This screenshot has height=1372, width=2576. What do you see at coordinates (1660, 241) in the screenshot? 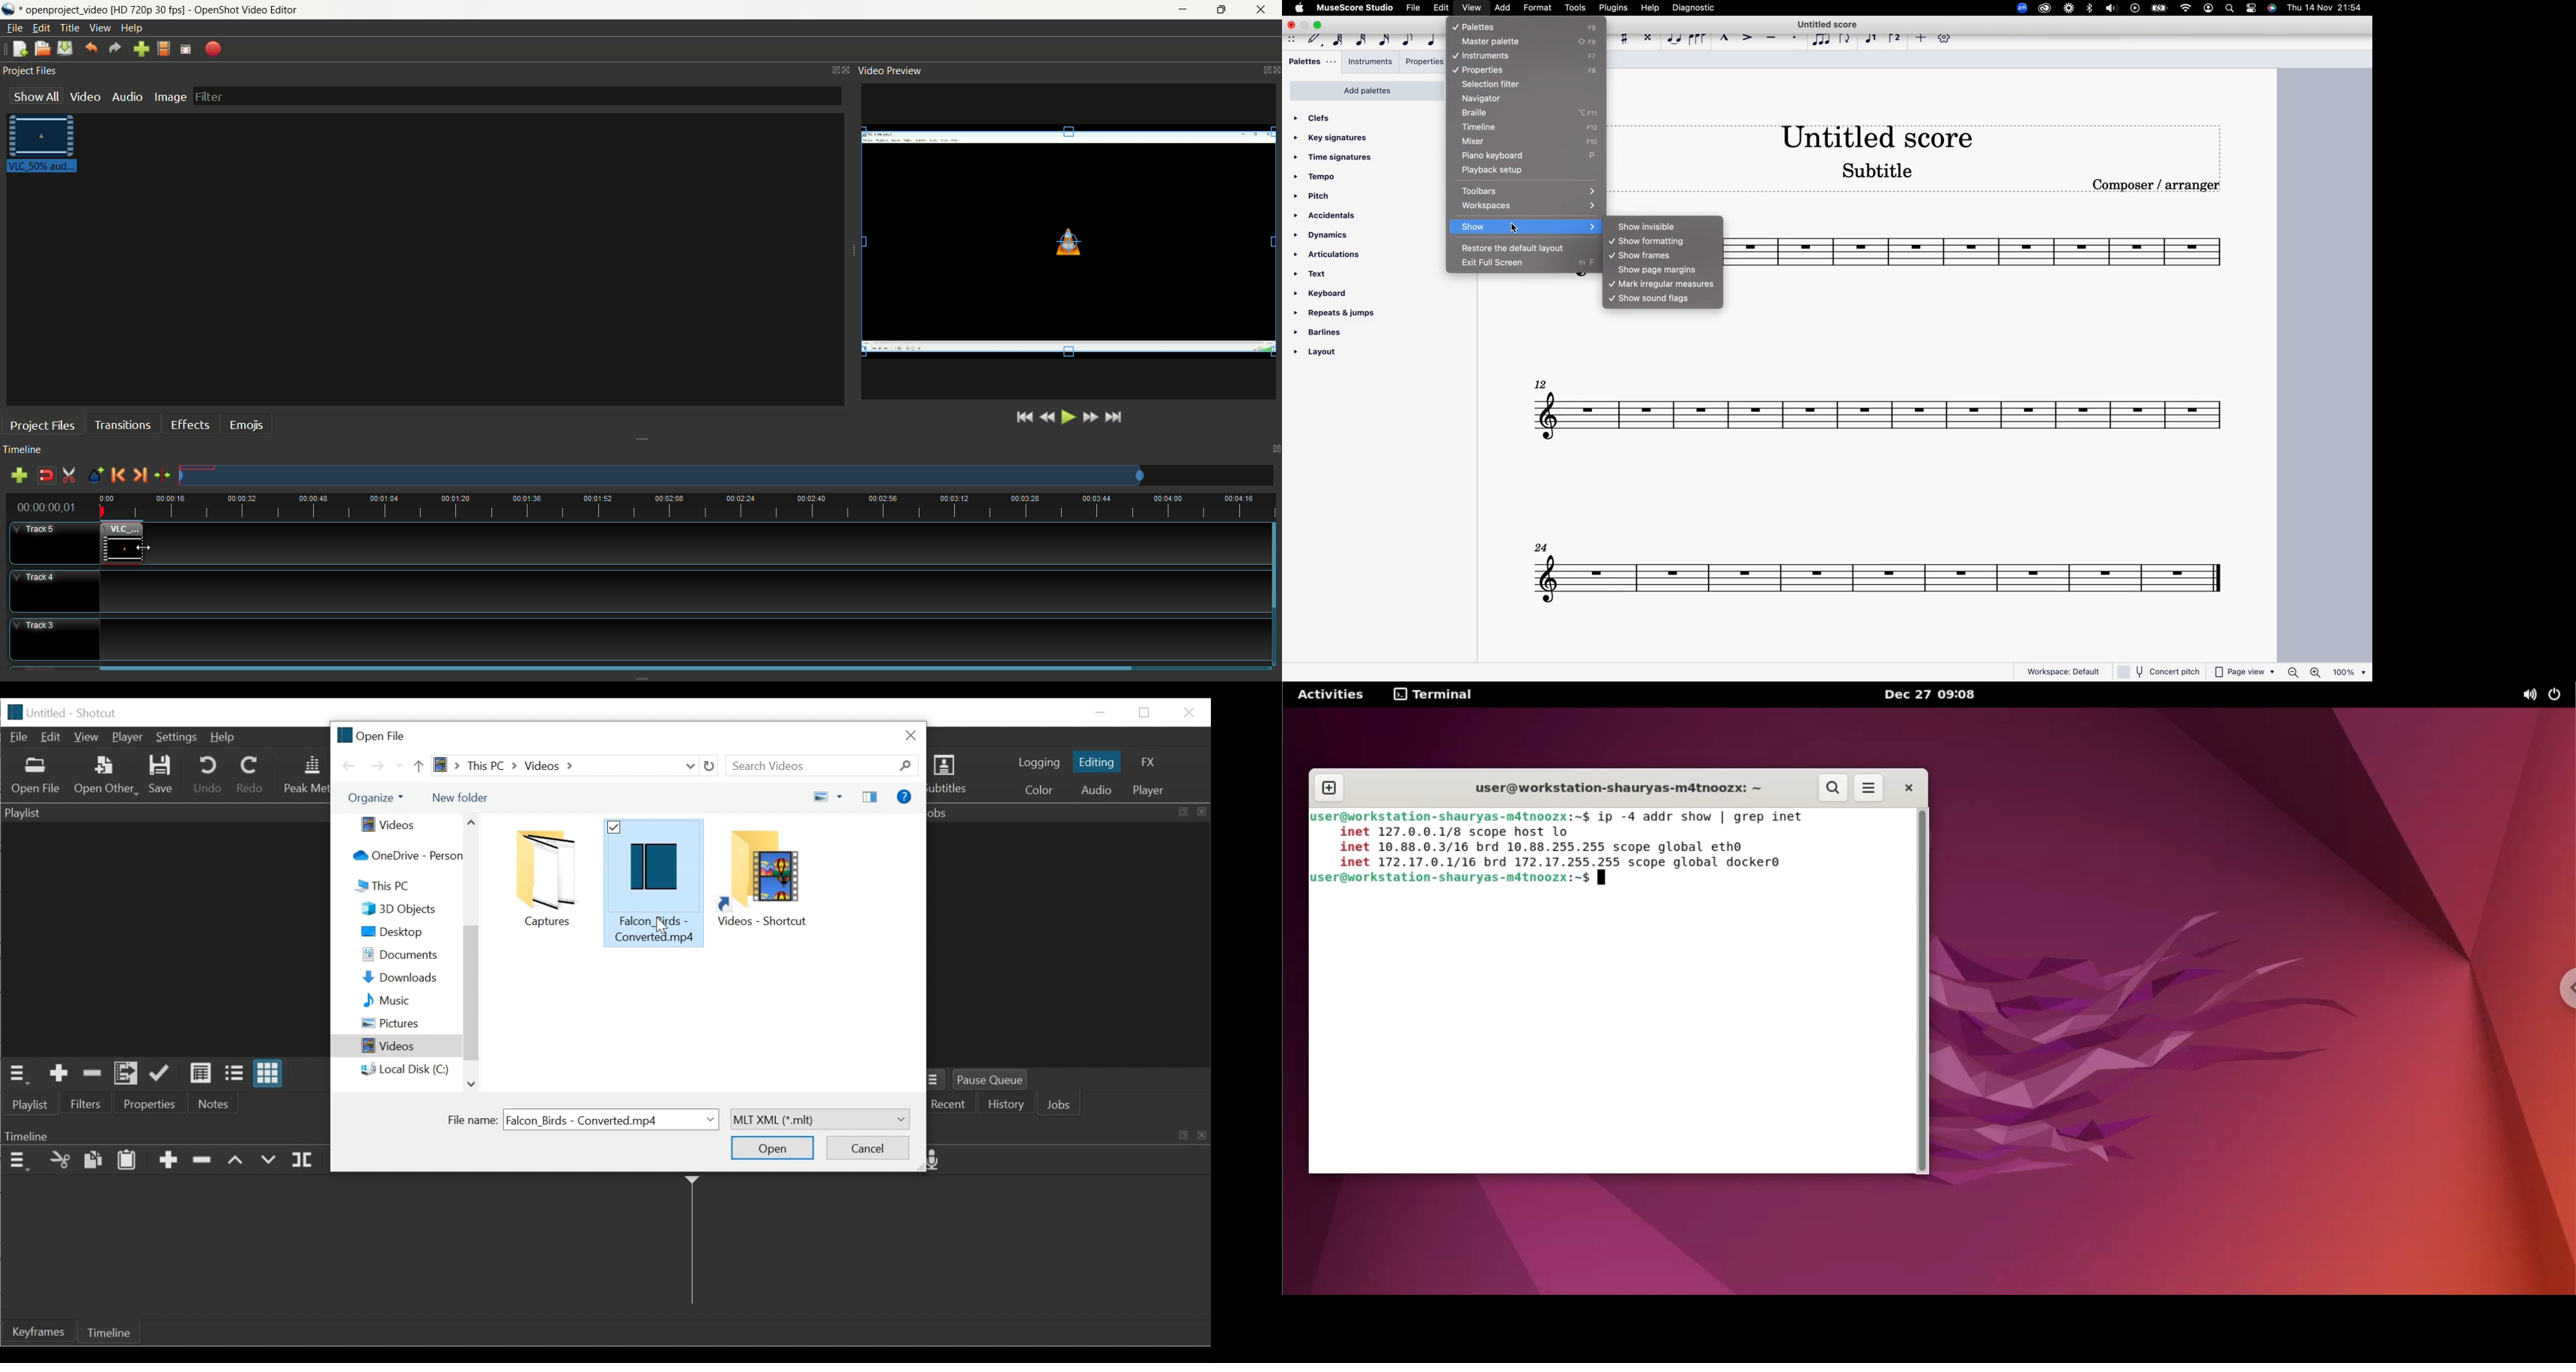
I see `show formating` at bounding box center [1660, 241].